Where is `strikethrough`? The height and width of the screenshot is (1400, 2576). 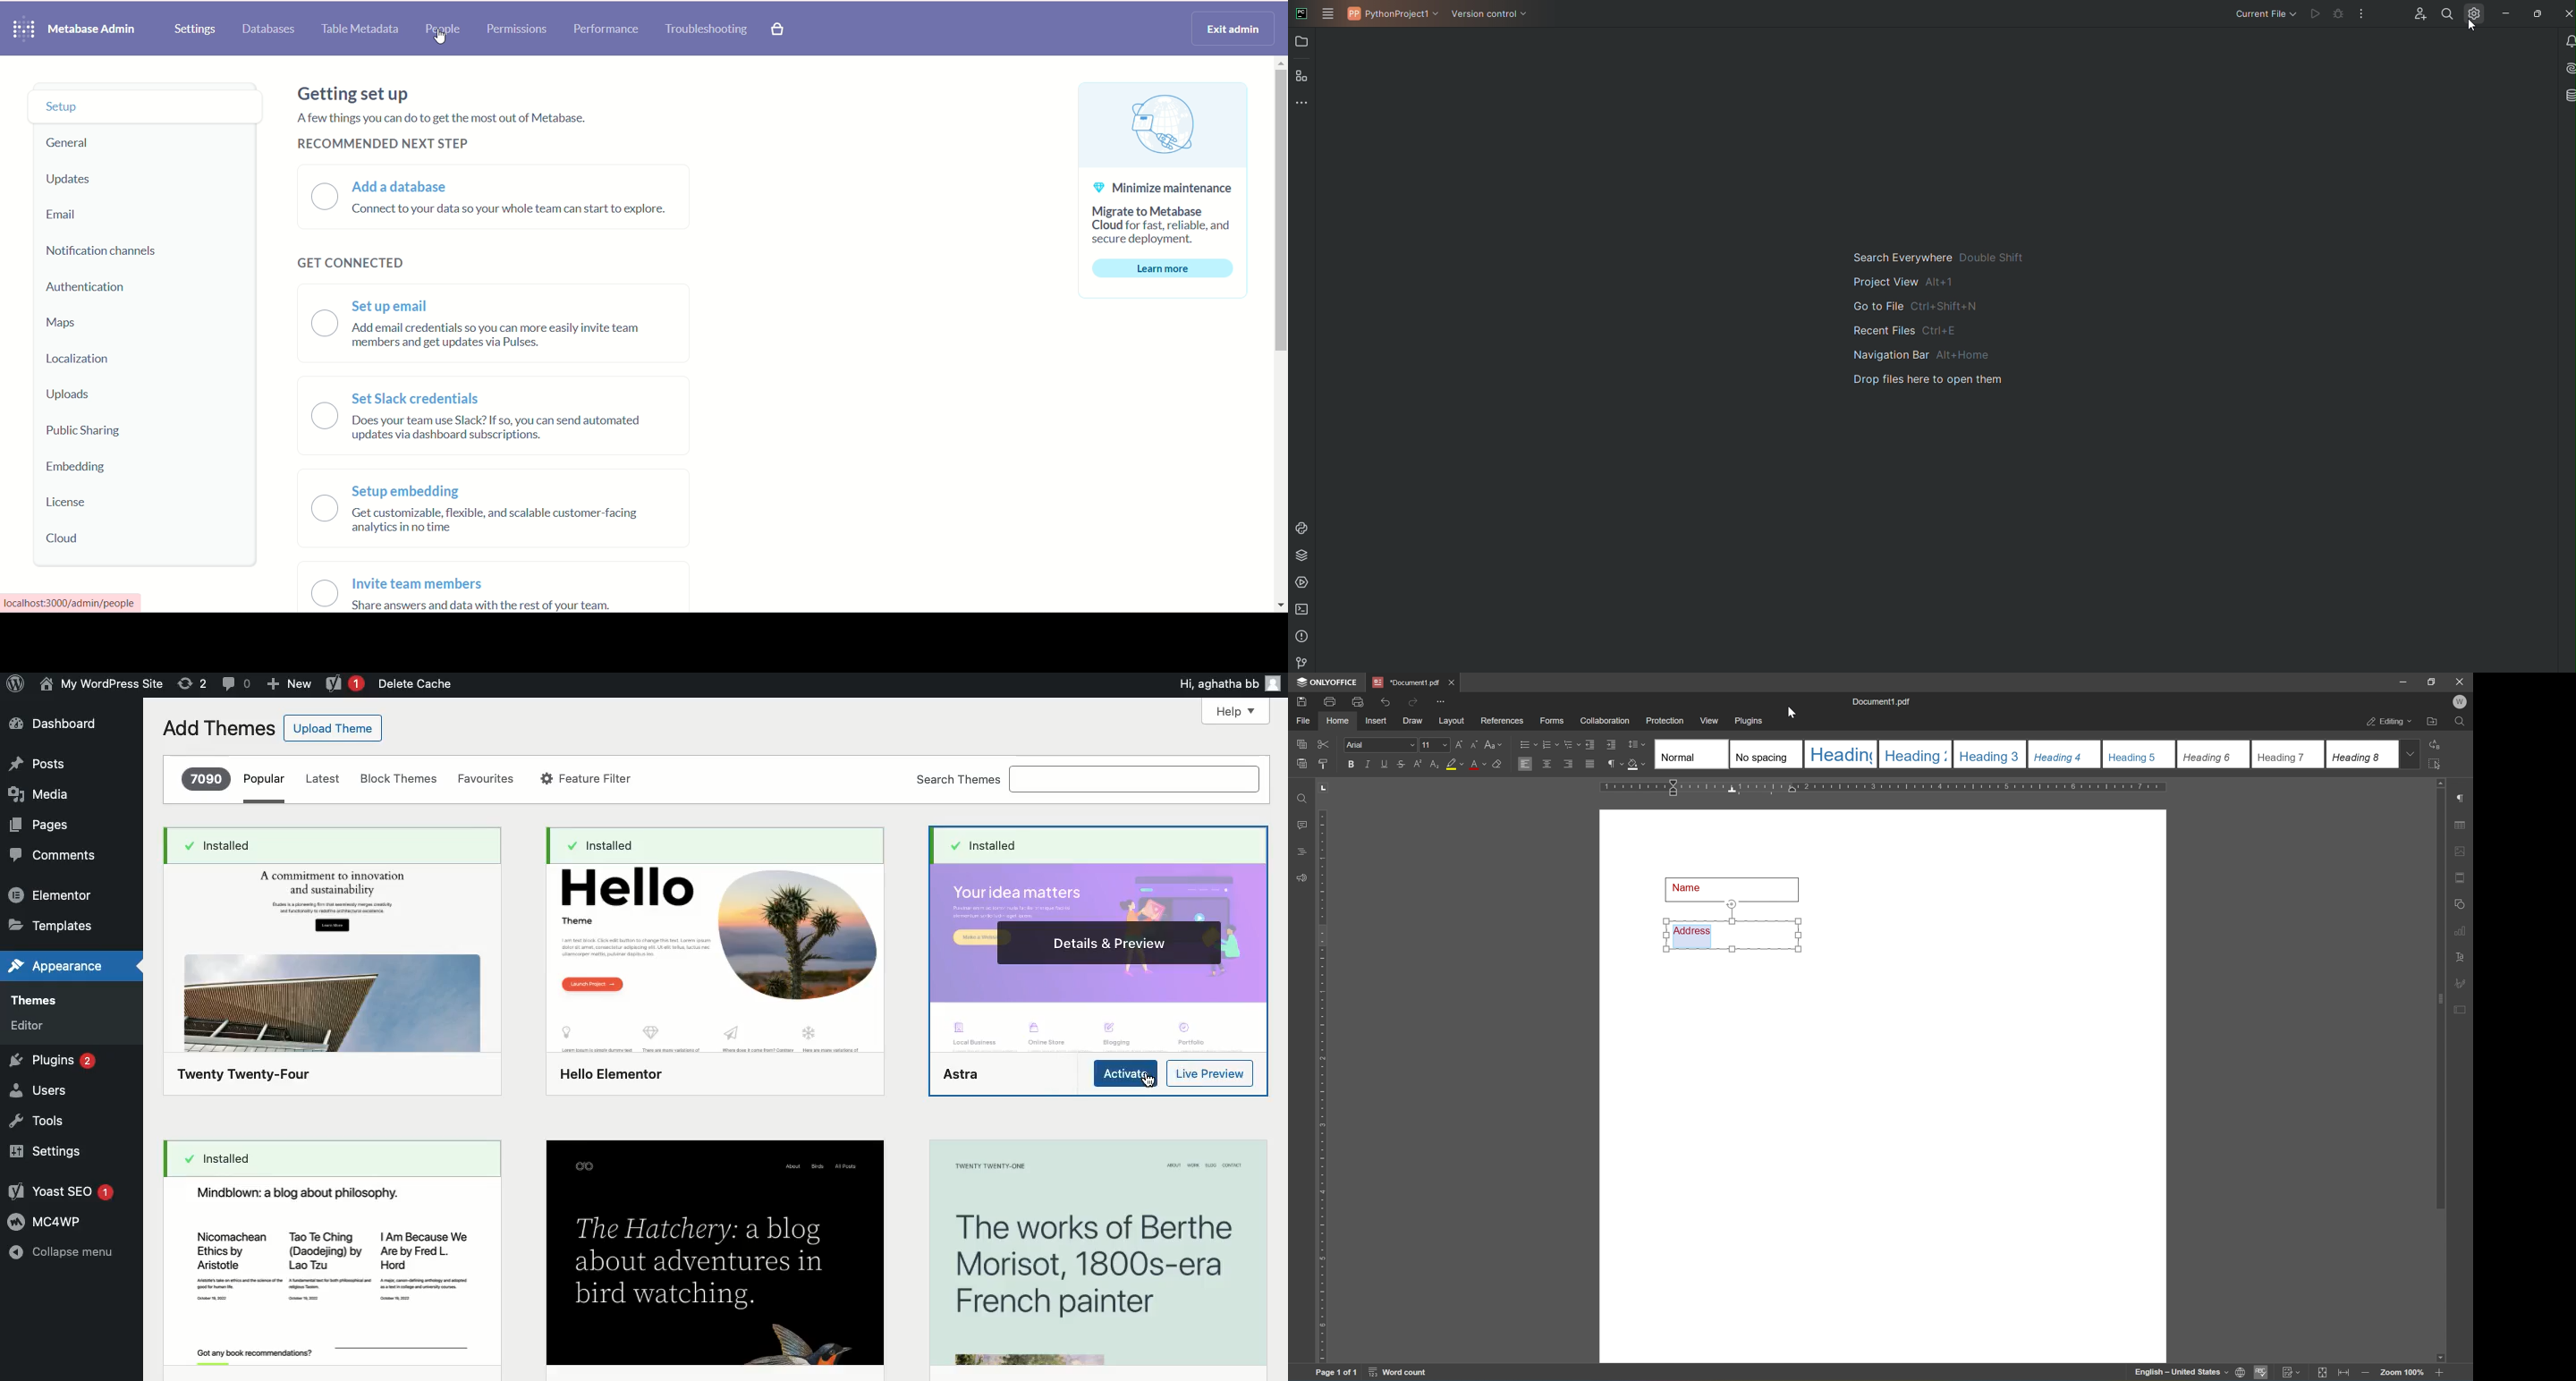 strikethrough is located at coordinates (1400, 763).